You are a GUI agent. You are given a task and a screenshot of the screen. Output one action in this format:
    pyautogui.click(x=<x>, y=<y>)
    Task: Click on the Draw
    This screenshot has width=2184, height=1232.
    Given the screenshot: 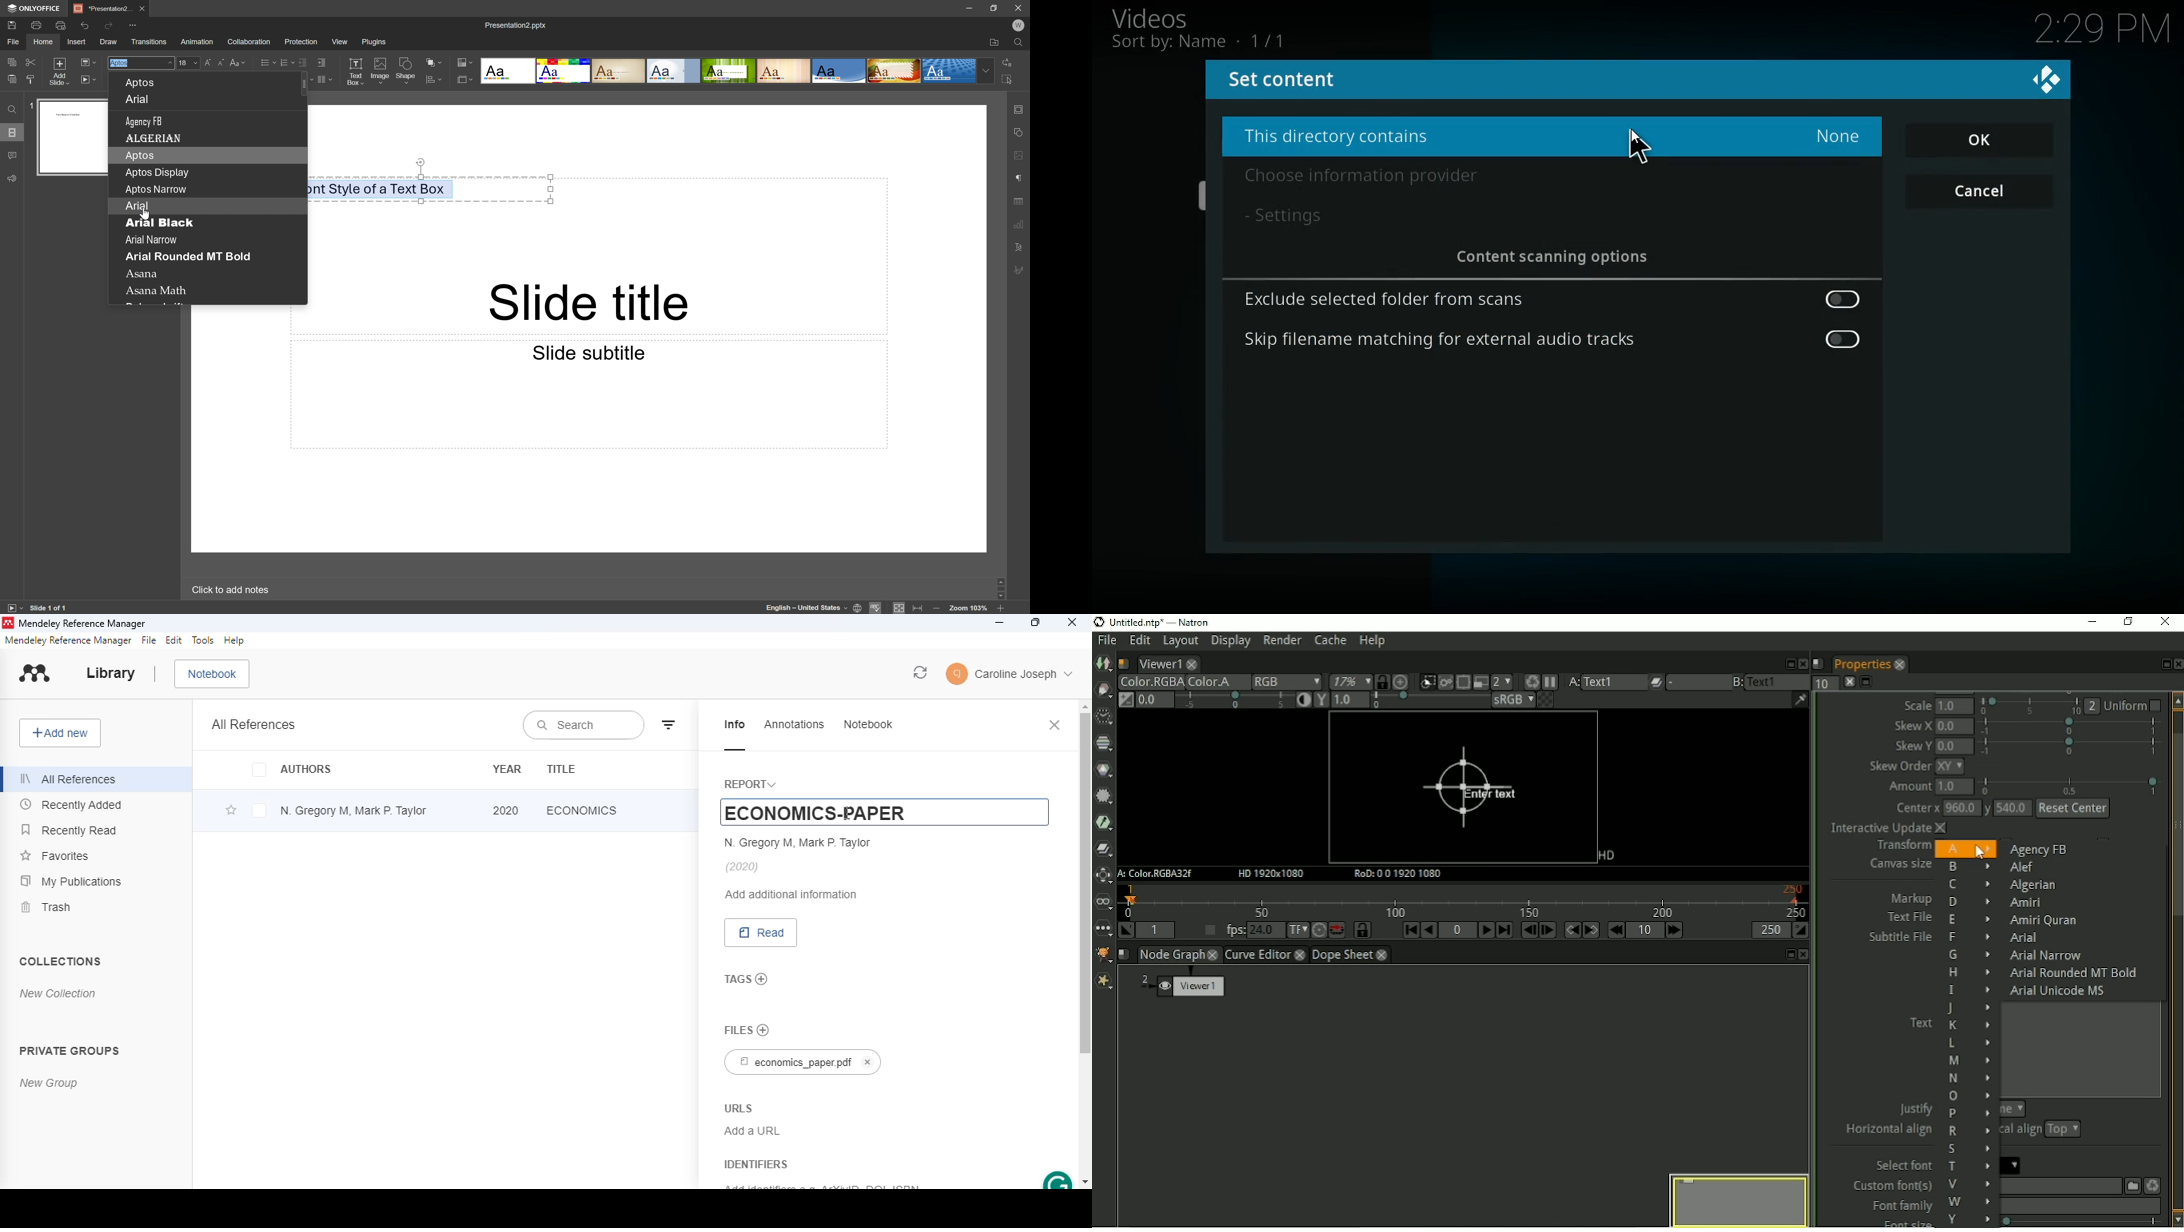 What is the action you would take?
    pyautogui.click(x=109, y=40)
    